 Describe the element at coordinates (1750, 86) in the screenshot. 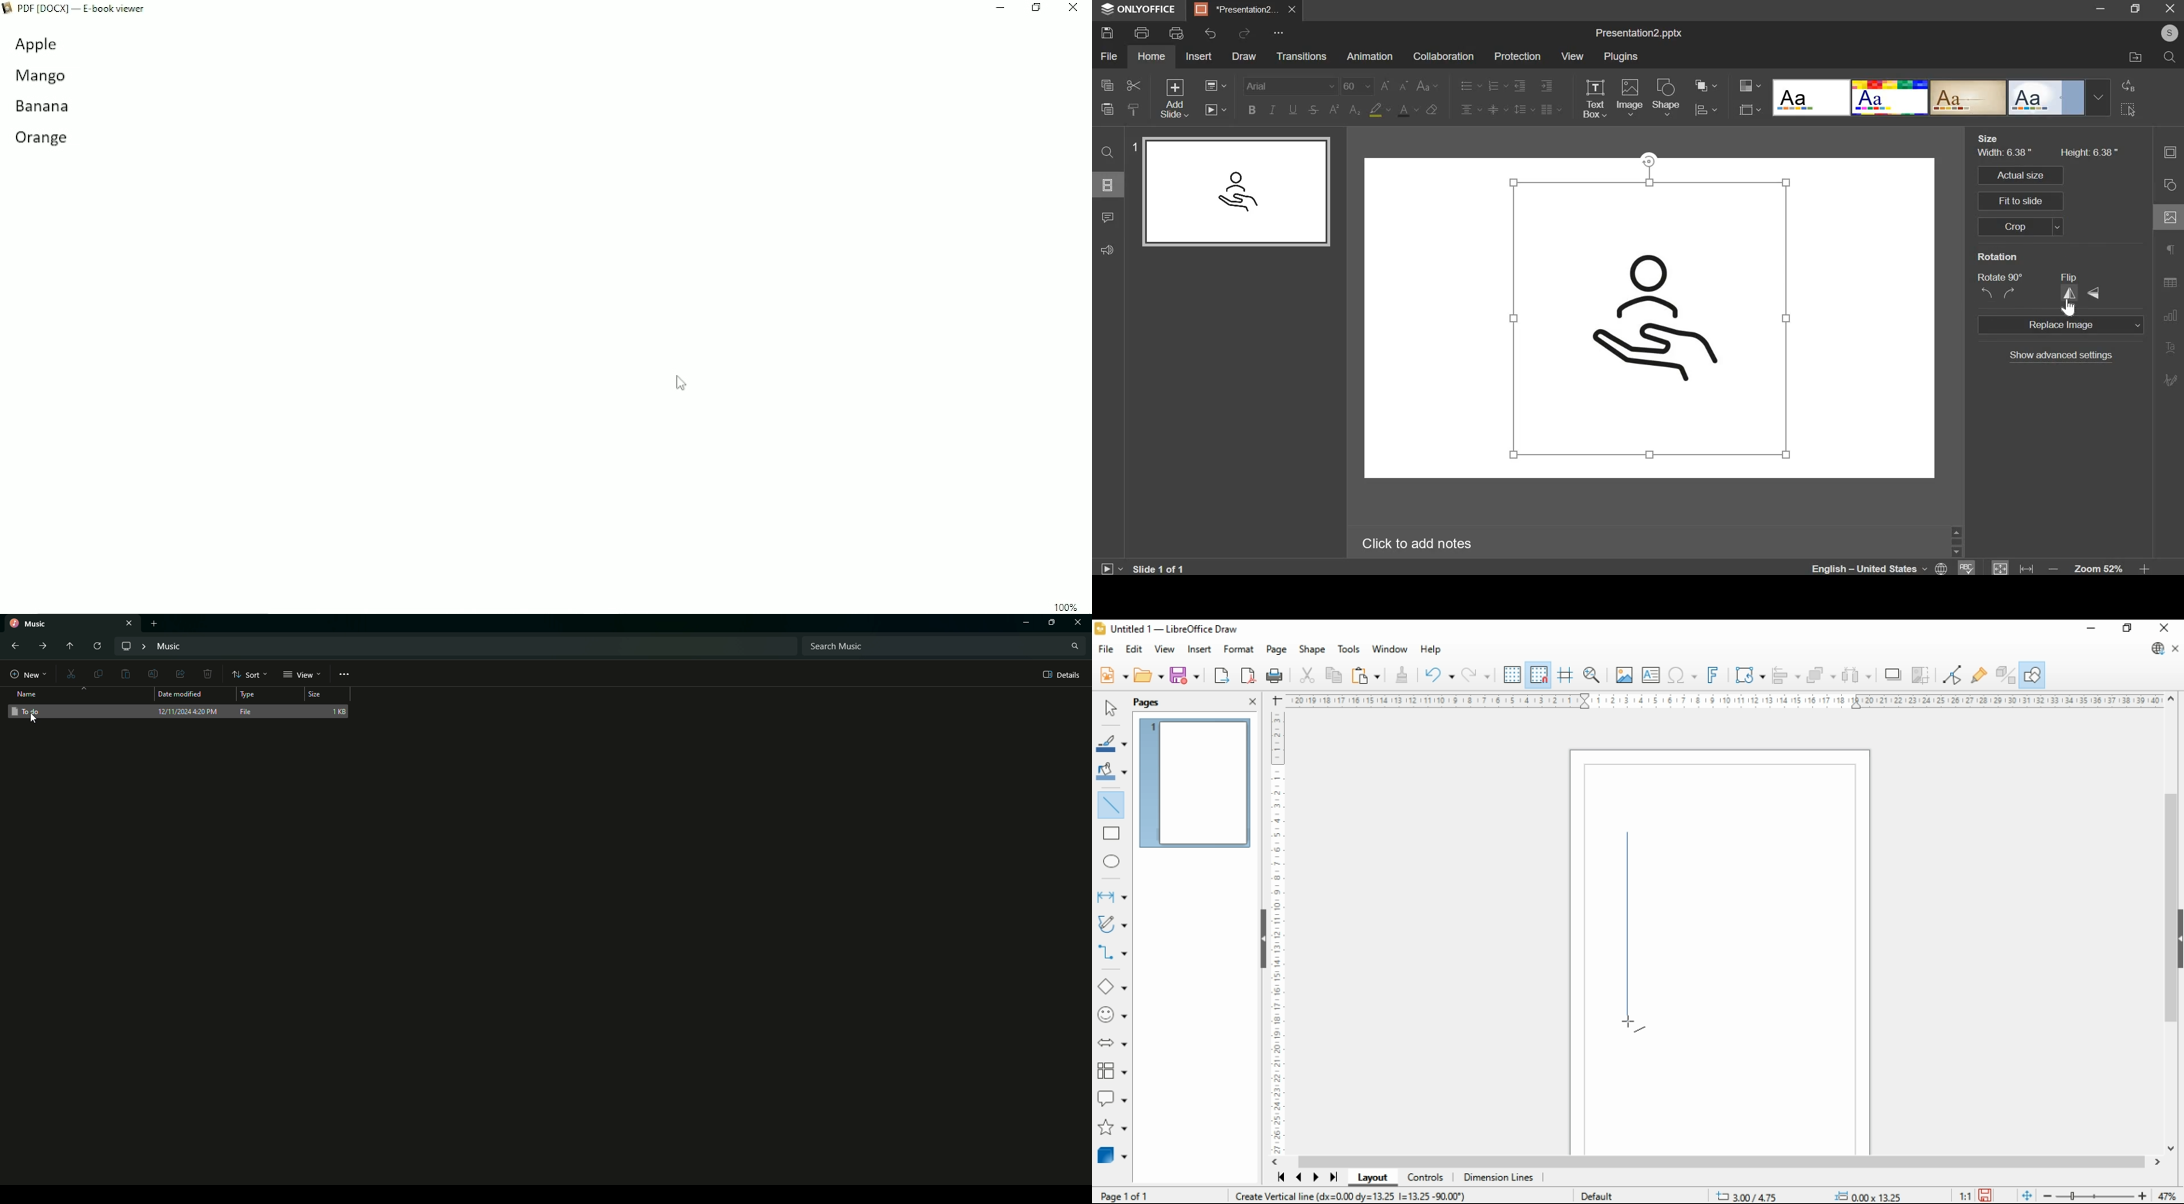

I see `change color style` at that location.